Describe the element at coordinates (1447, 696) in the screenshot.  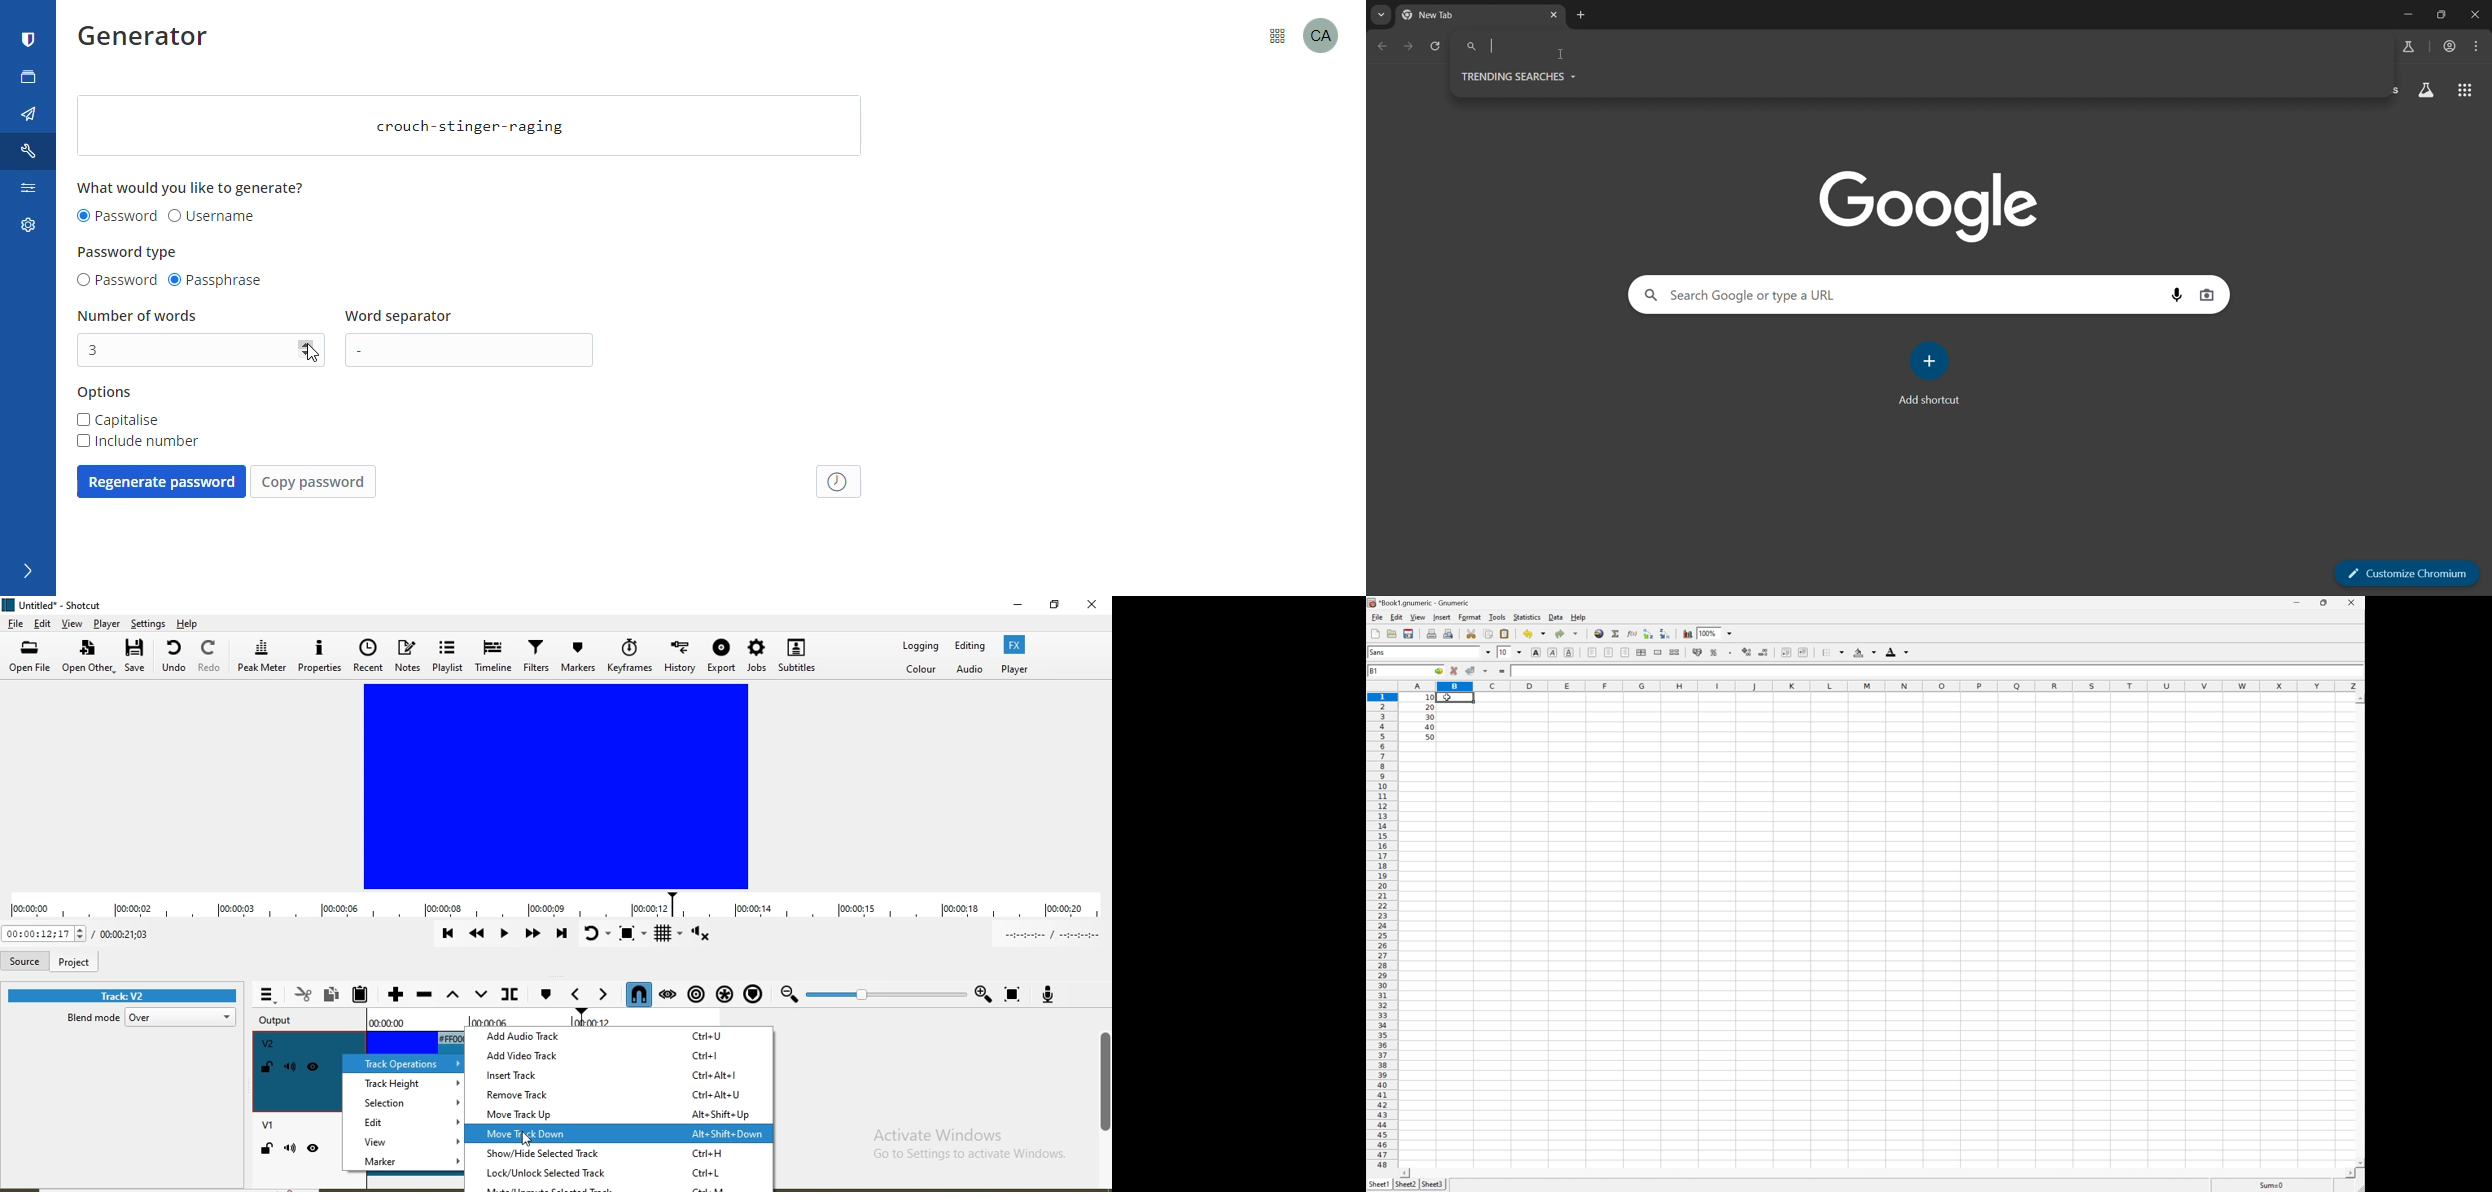
I see `Cursor` at that location.